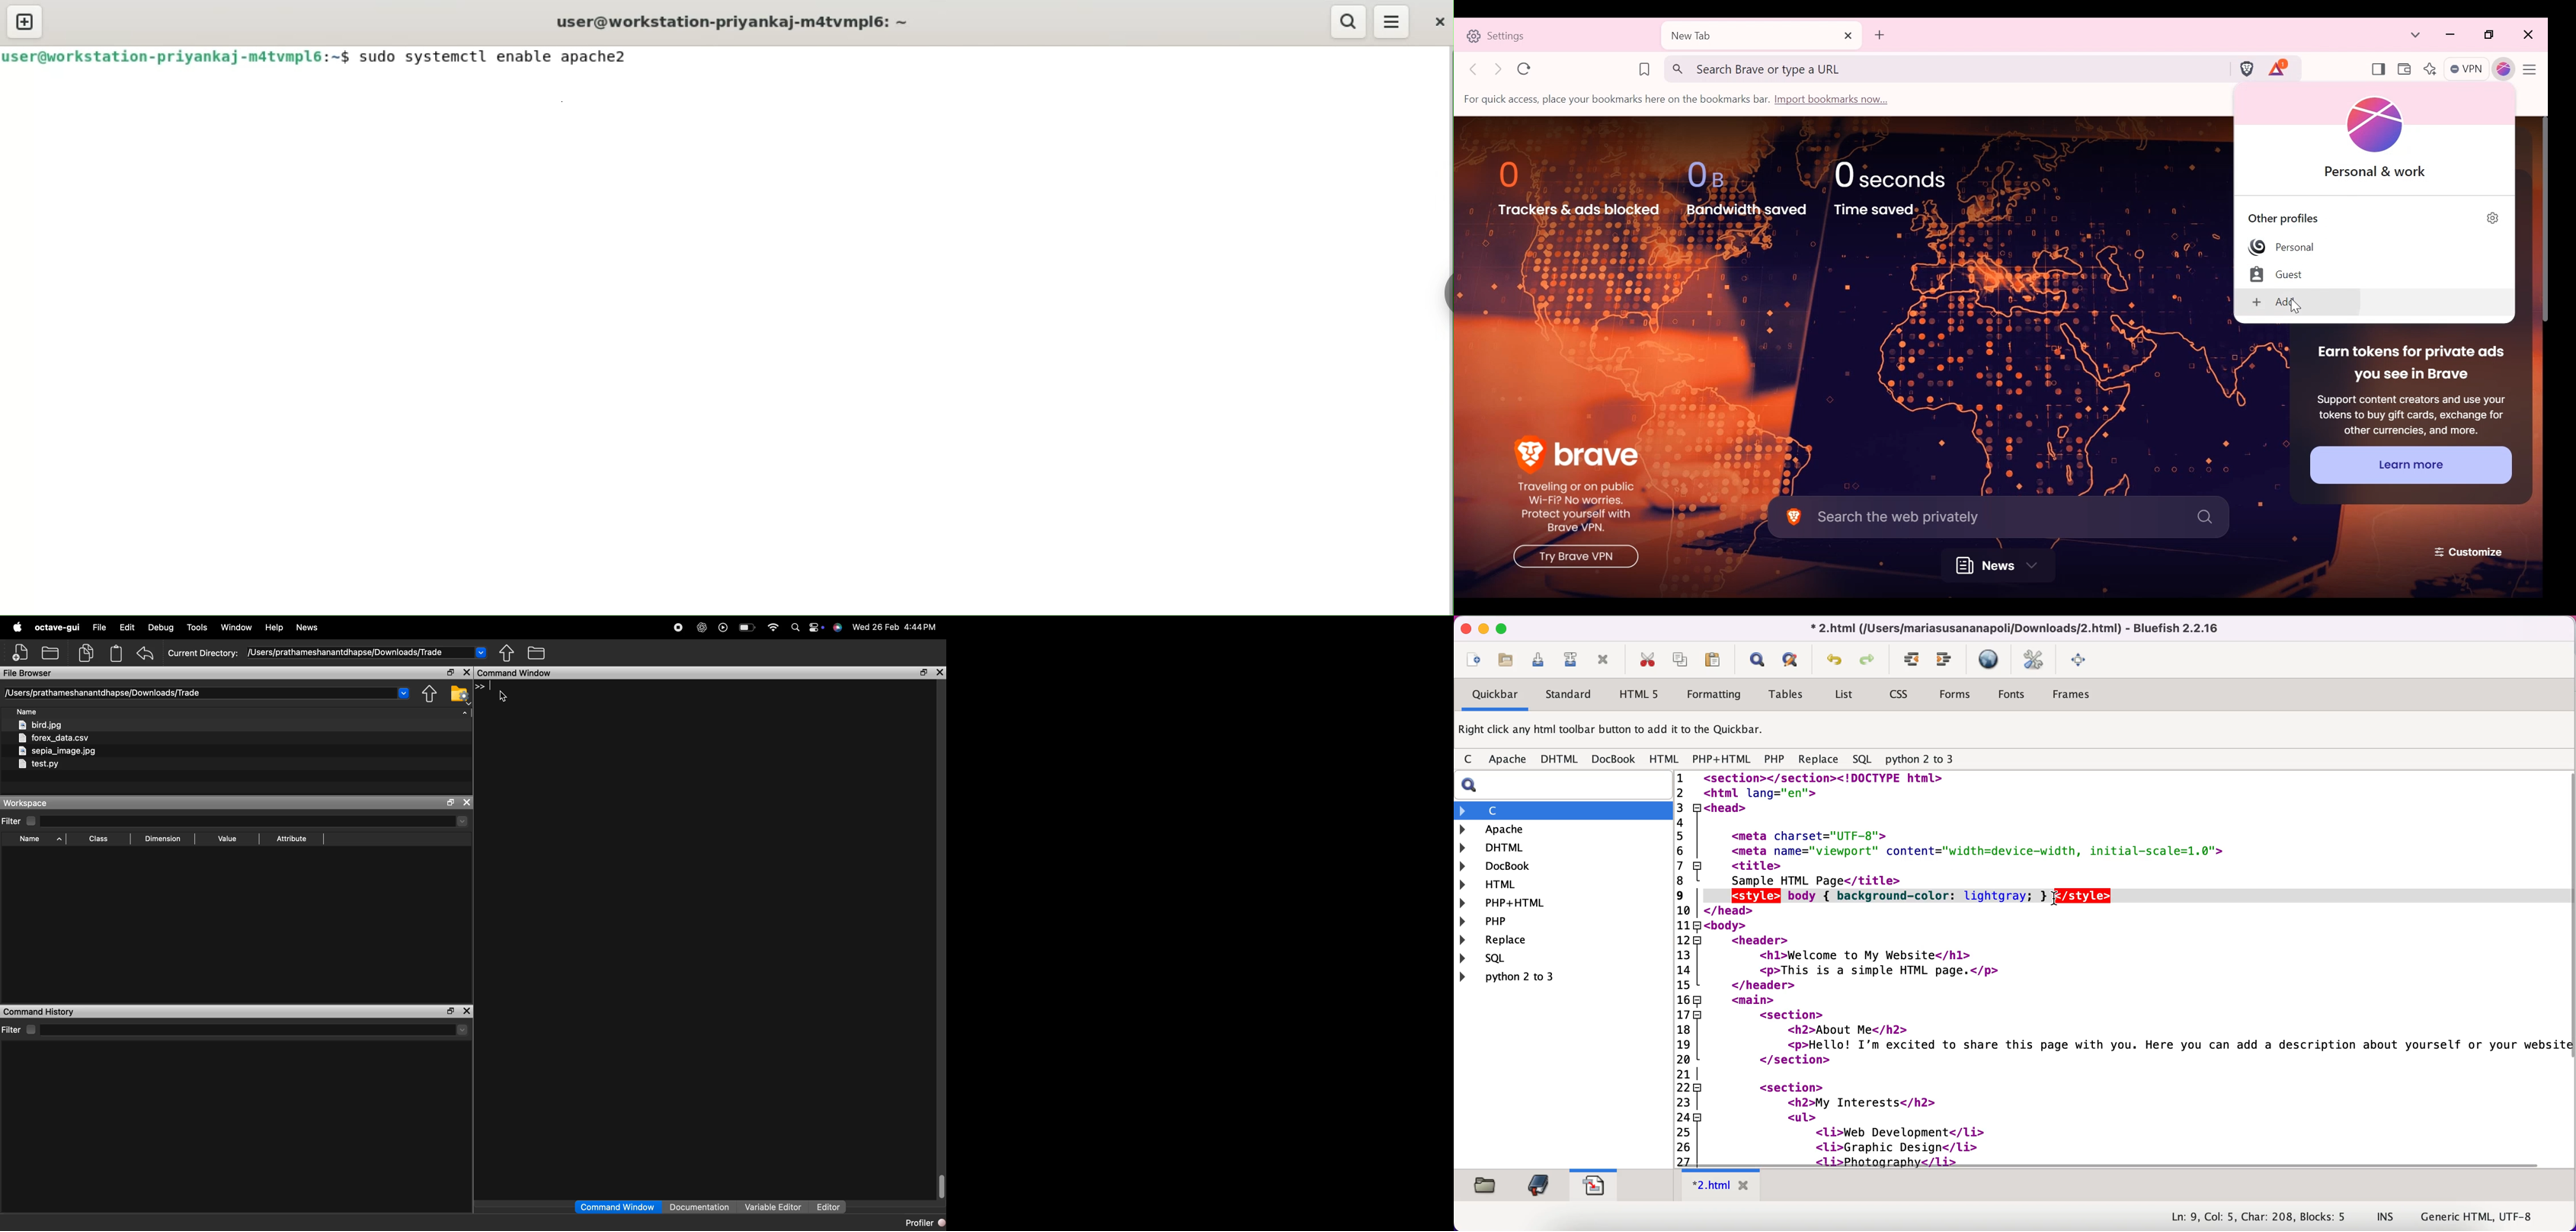  Describe the element at coordinates (1487, 1186) in the screenshot. I see `filebrowser` at that location.